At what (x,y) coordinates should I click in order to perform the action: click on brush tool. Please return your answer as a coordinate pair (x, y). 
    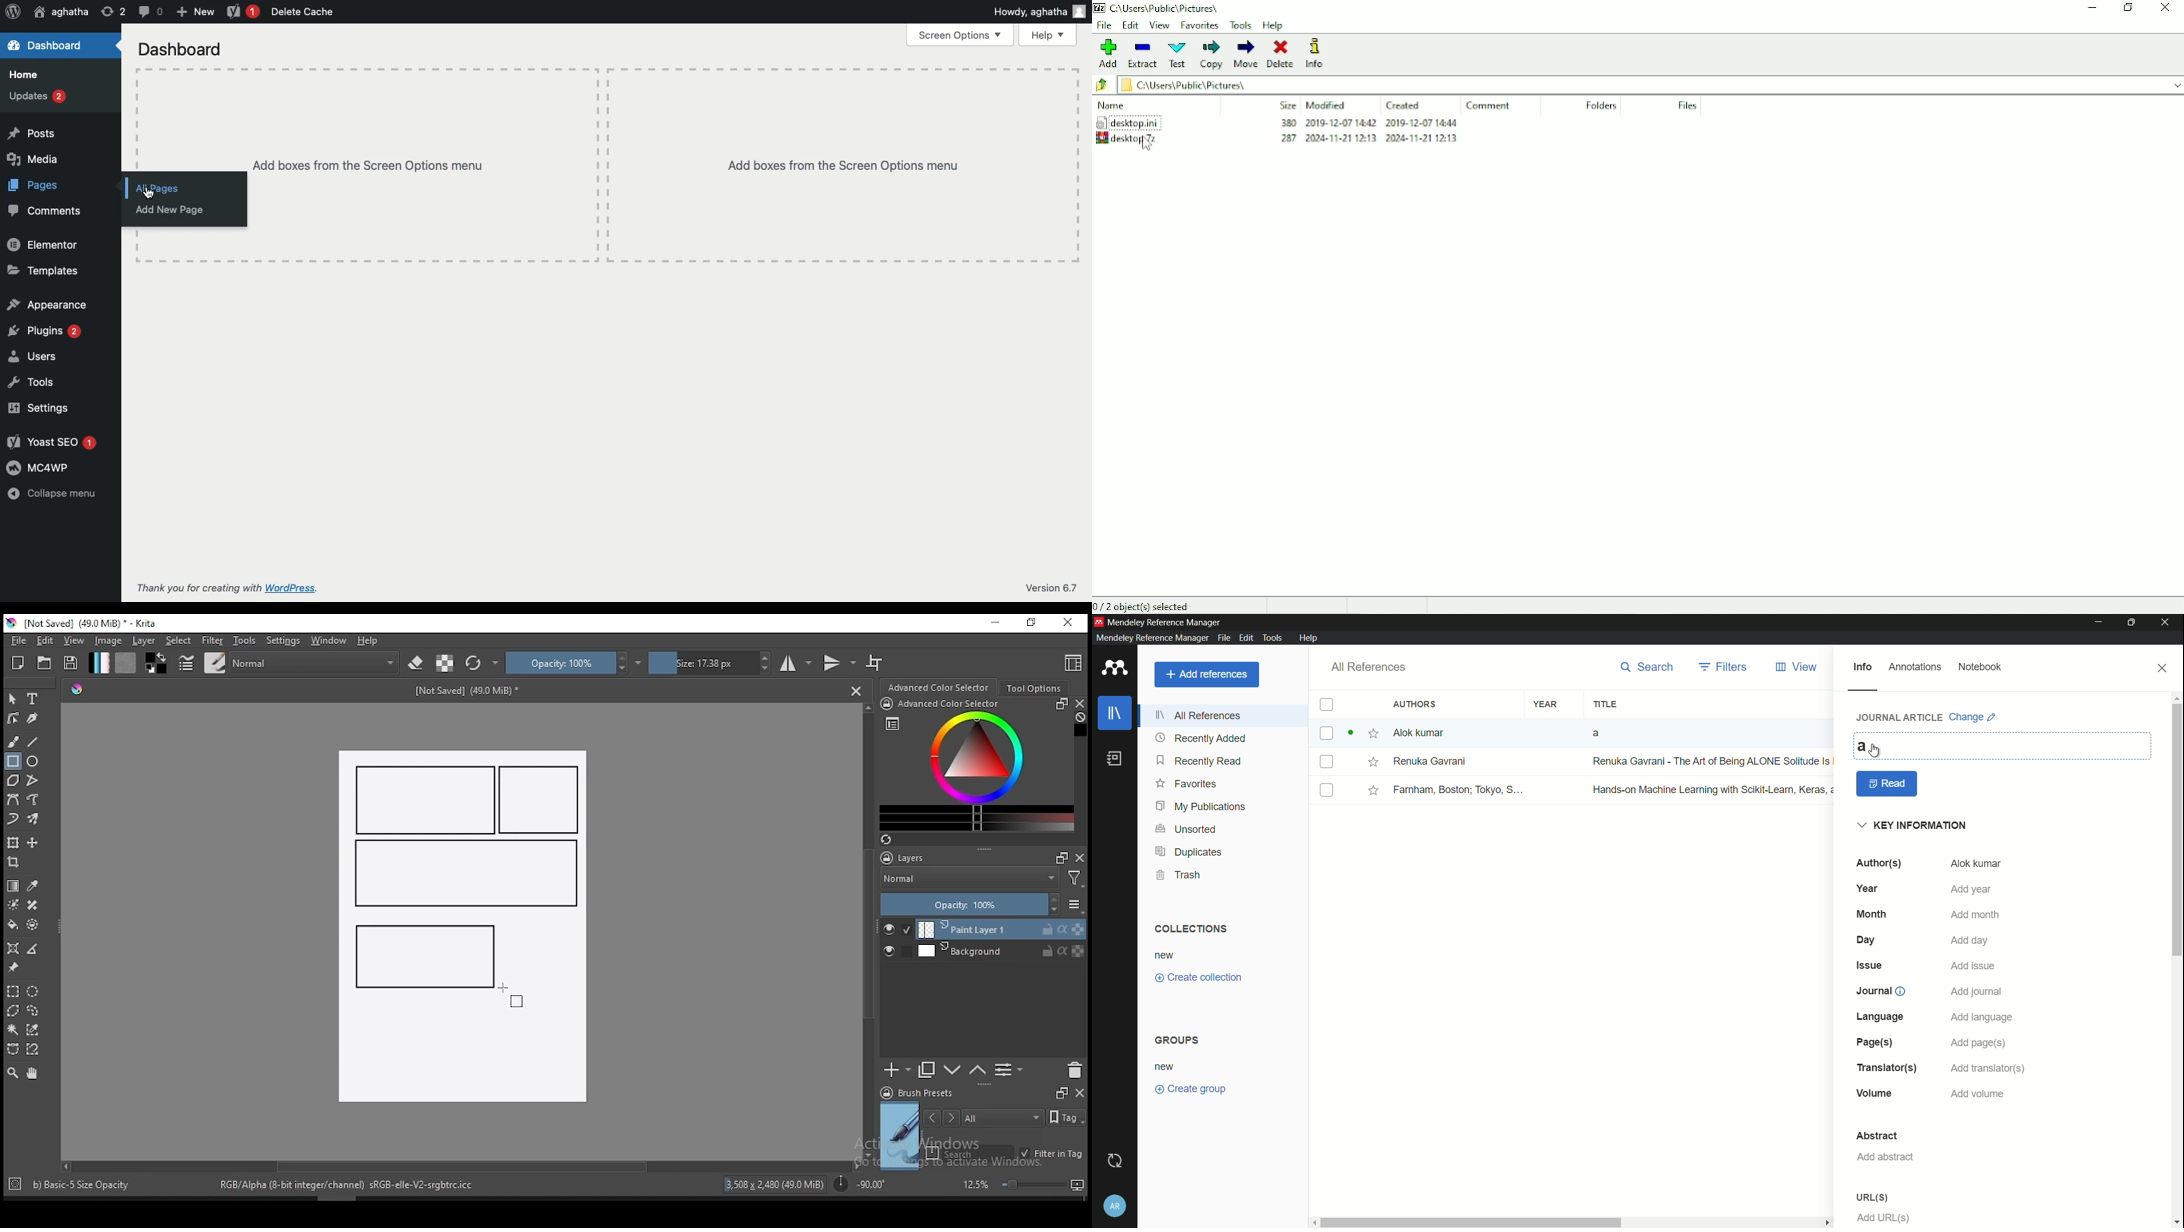
    Looking at the image, I should click on (14, 741).